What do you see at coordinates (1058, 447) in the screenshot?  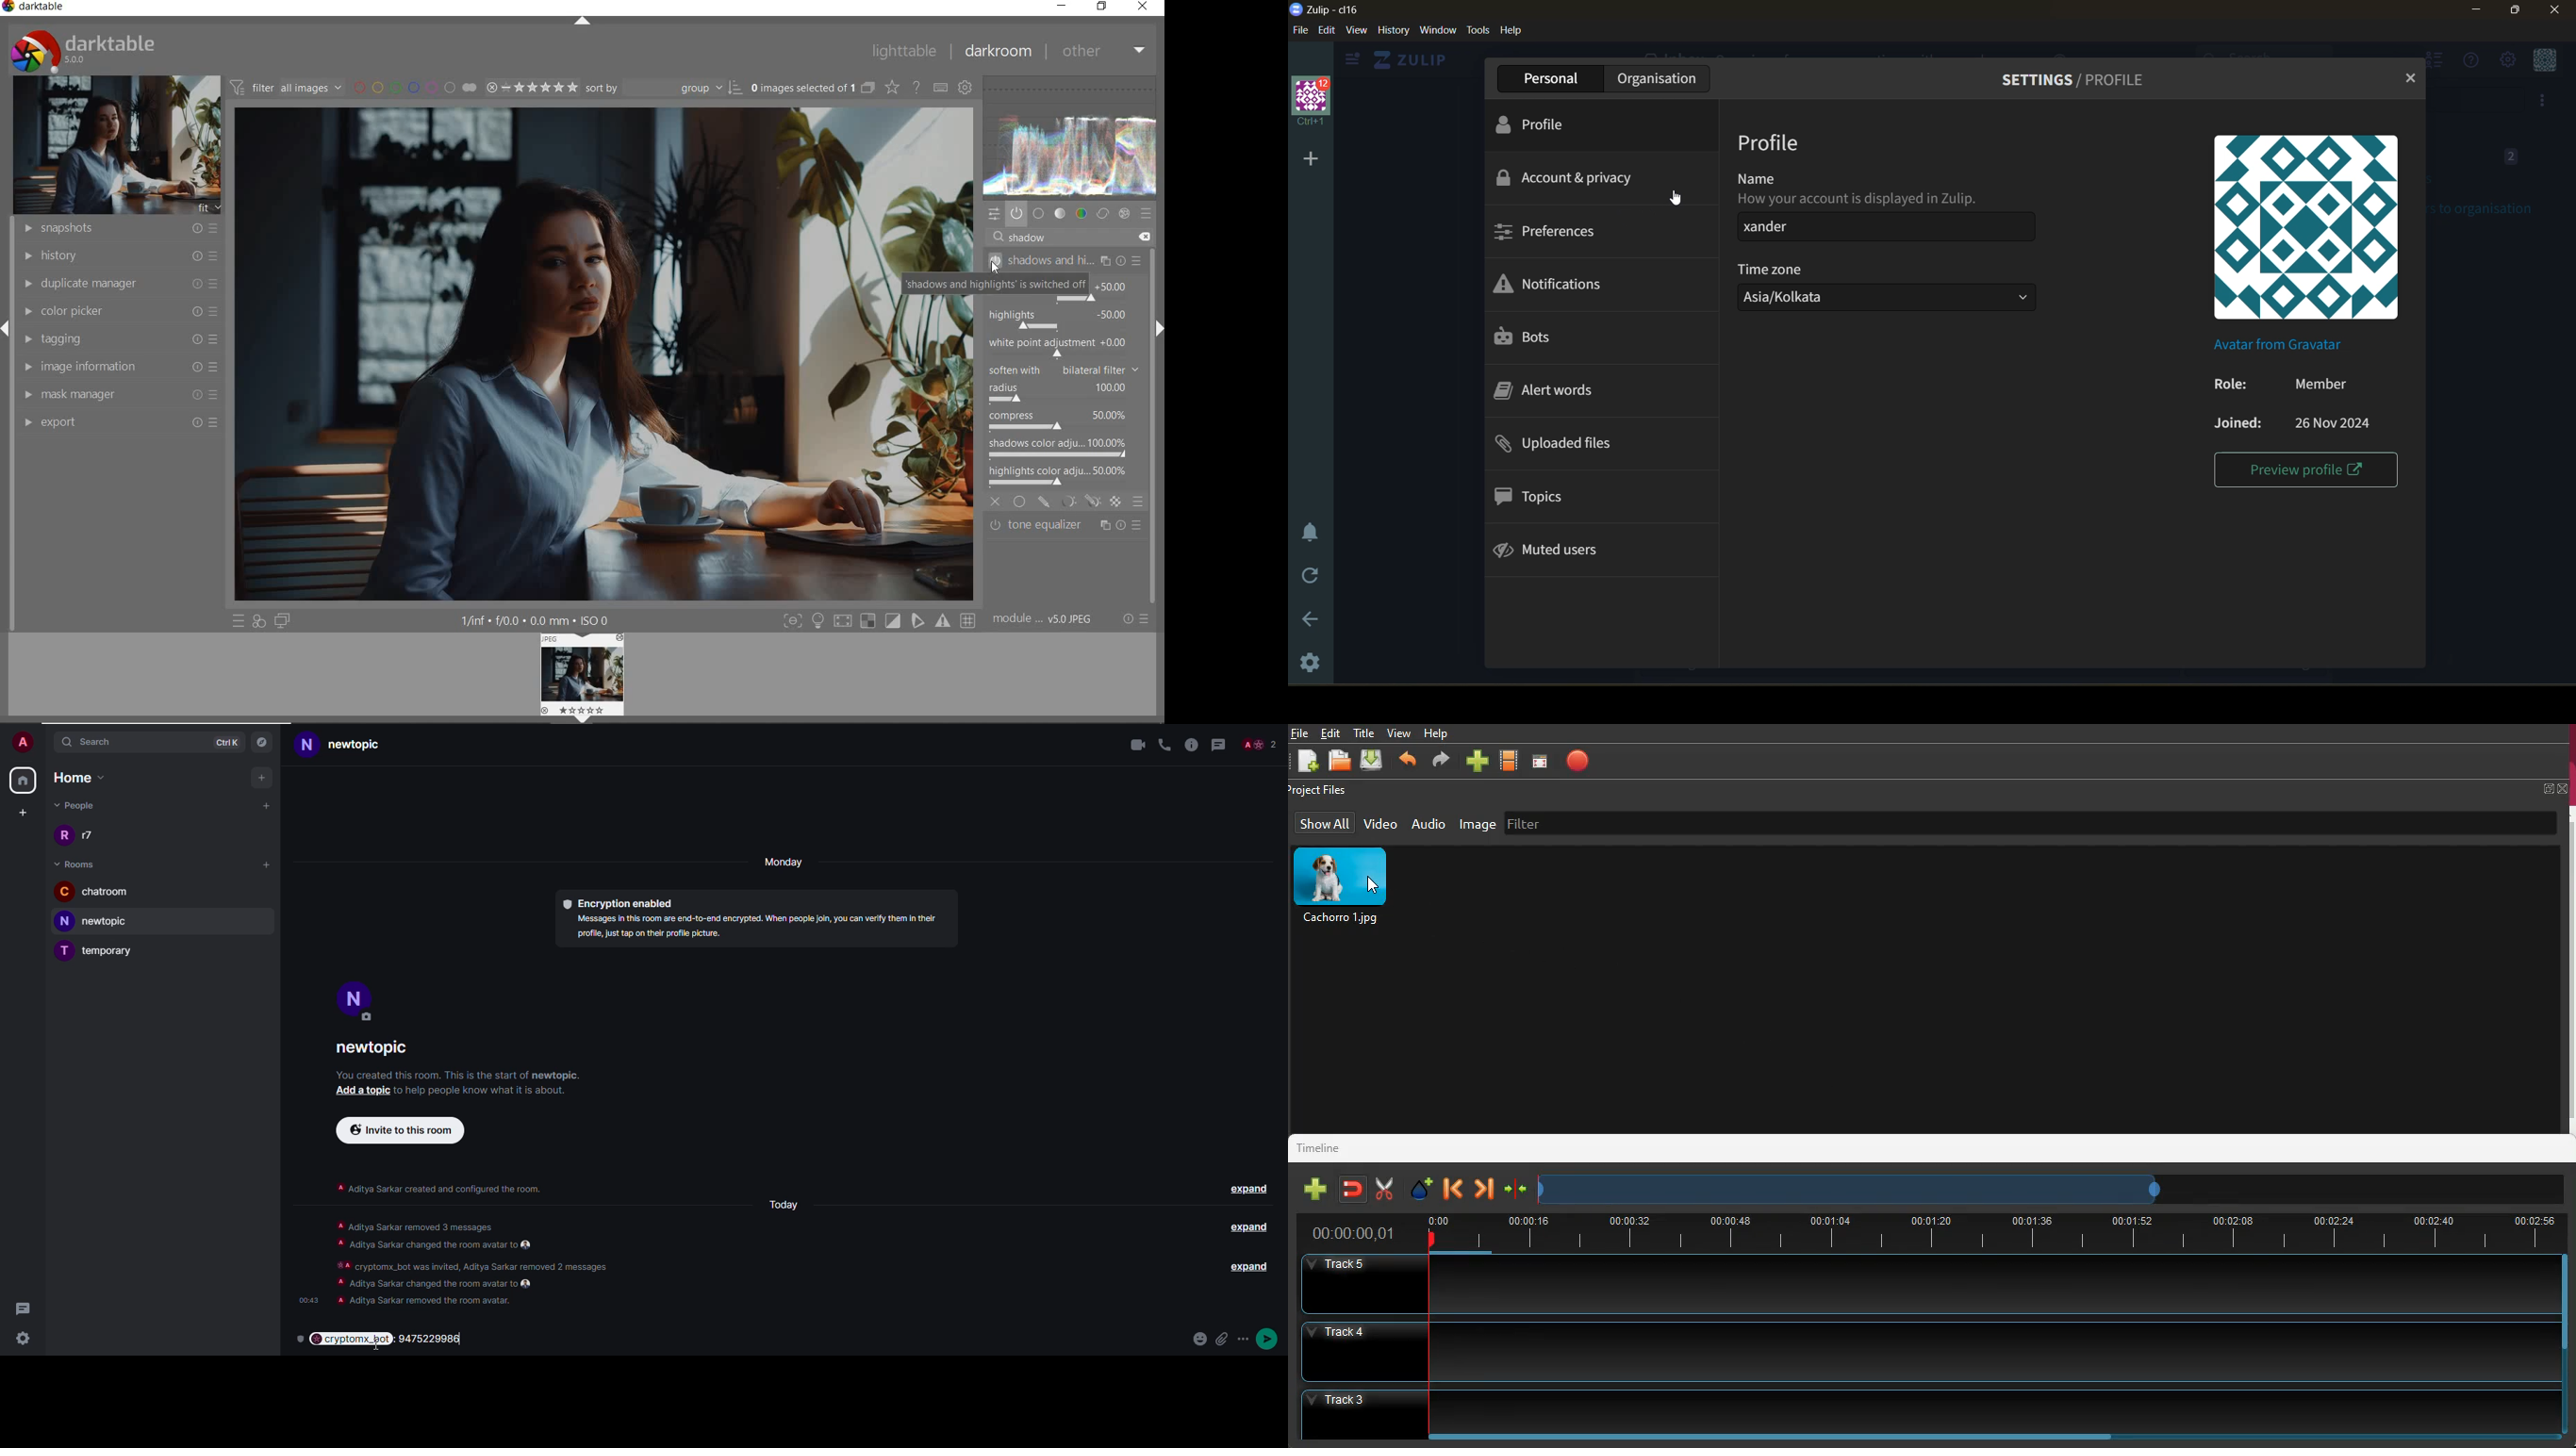 I see `shadows color adjustment` at bounding box center [1058, 447].